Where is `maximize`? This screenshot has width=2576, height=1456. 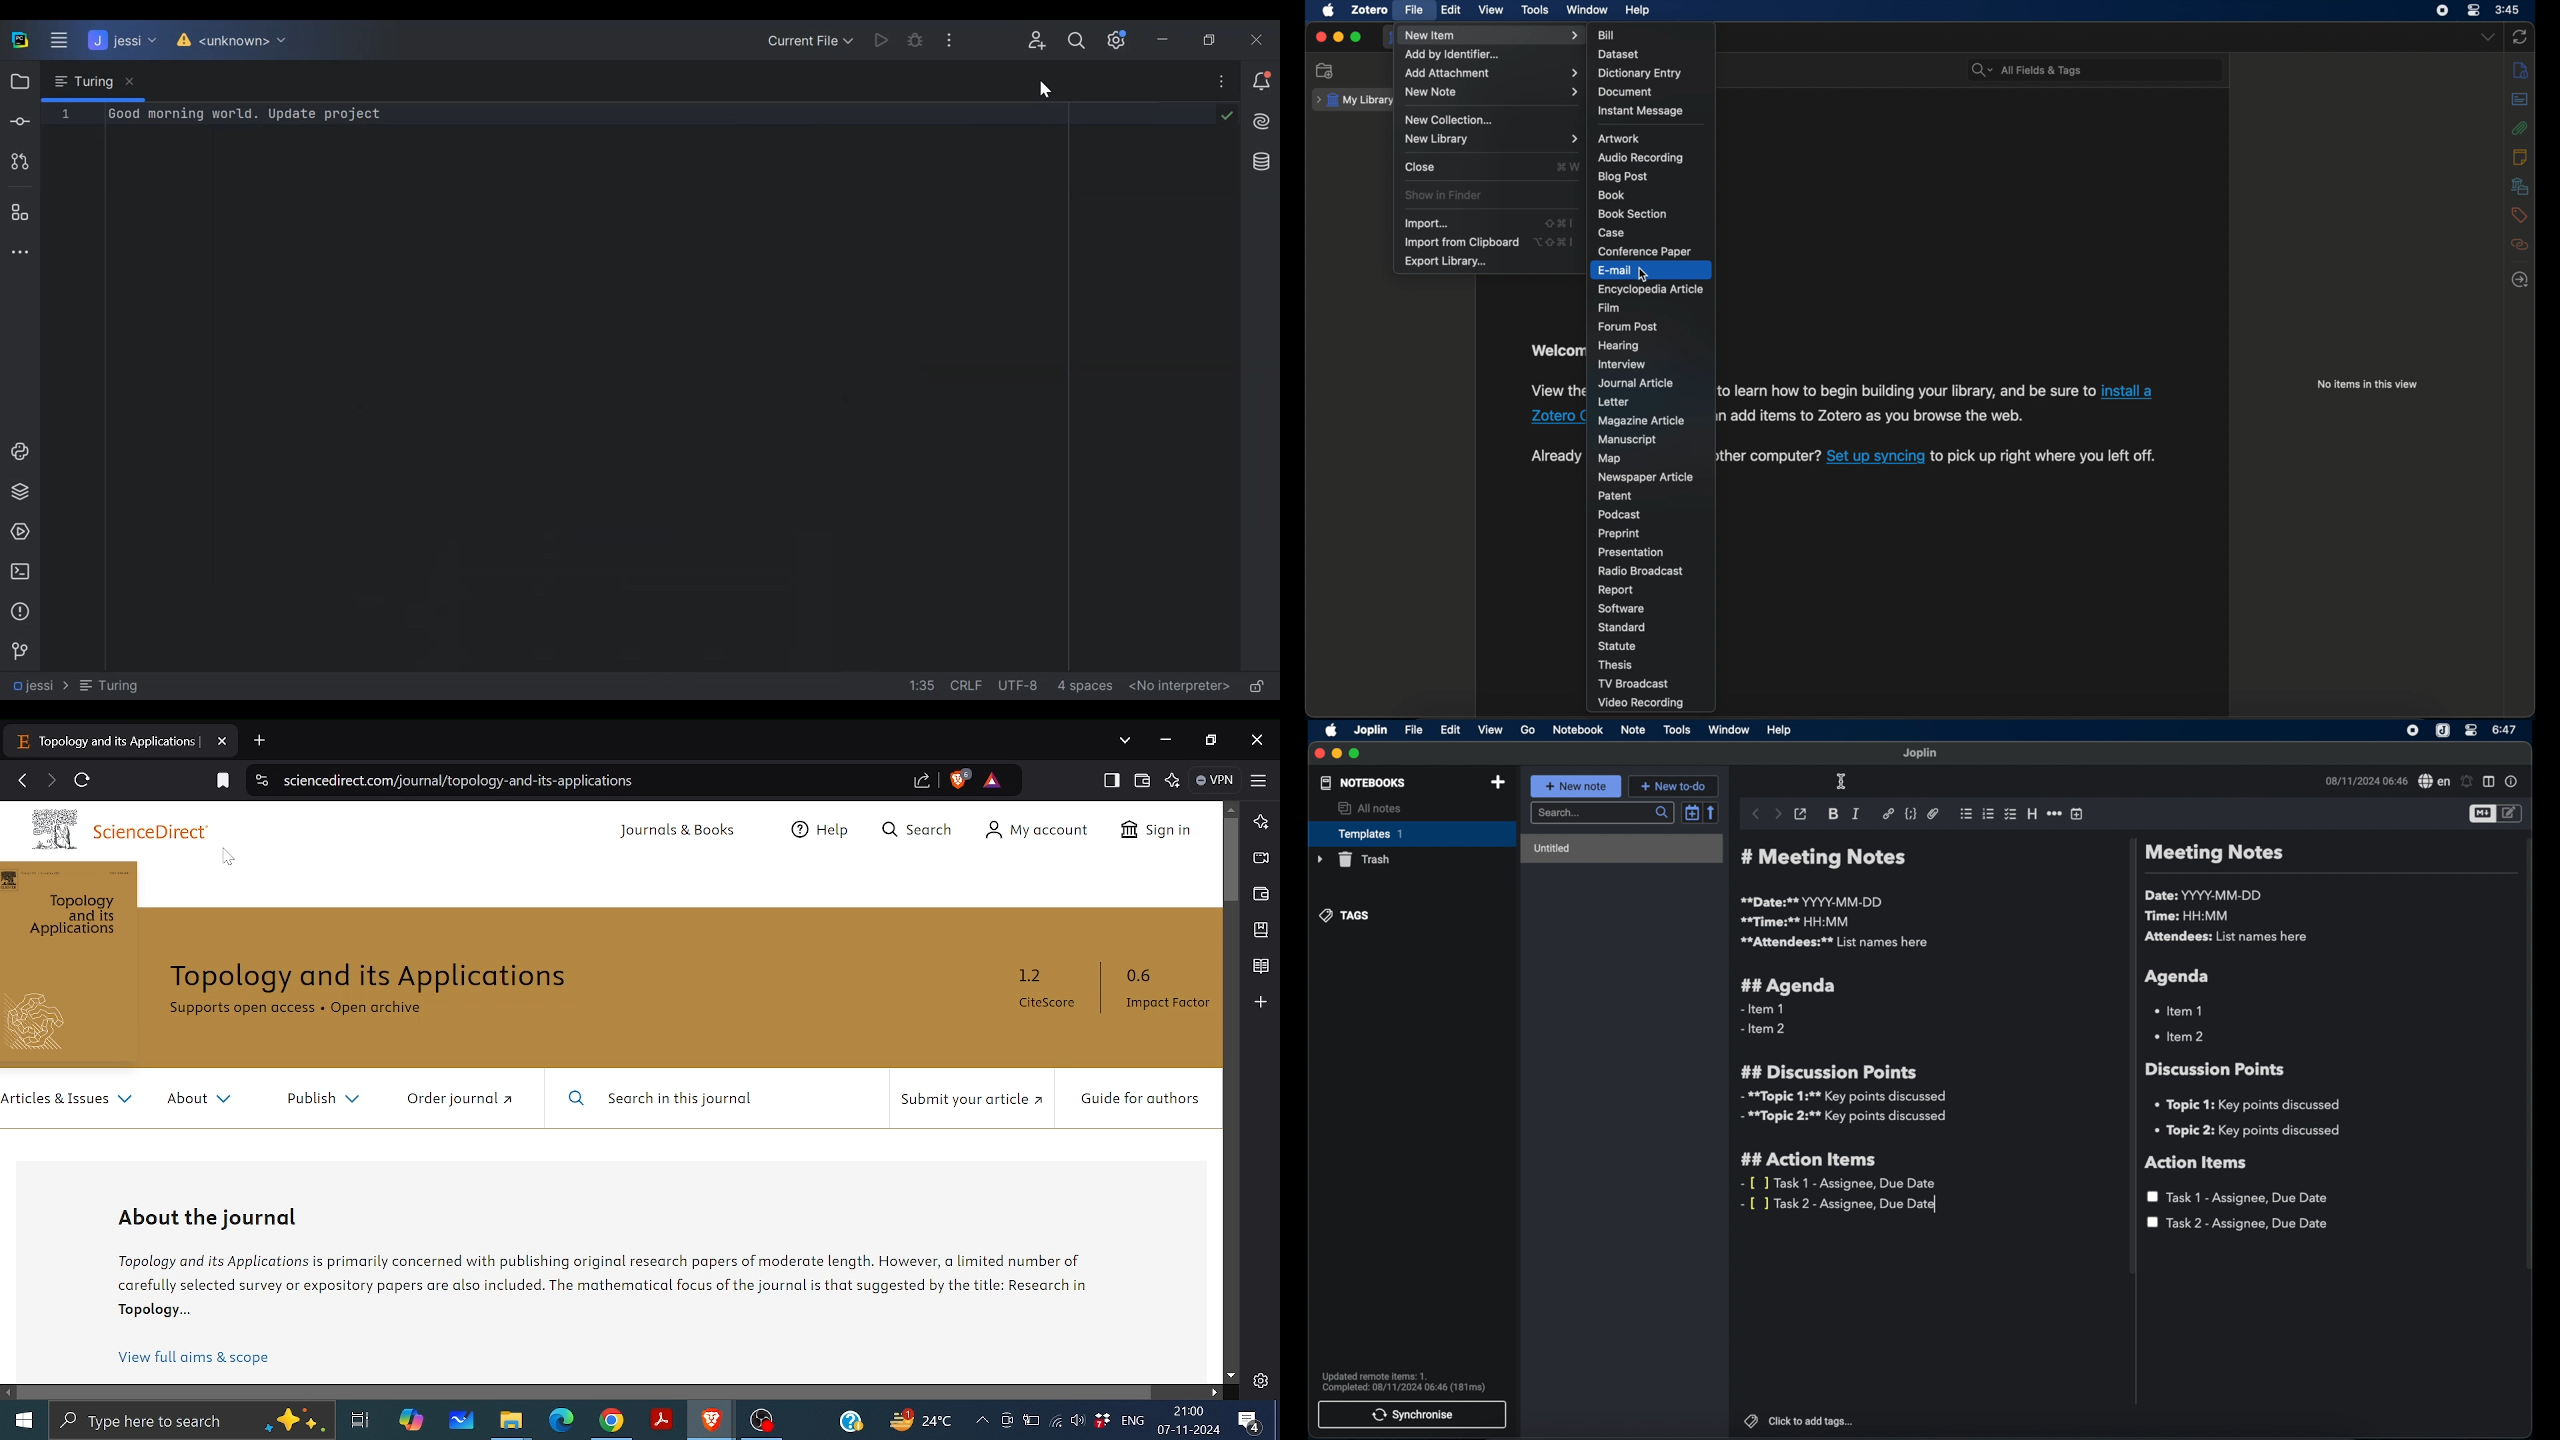 maximize is located at coordinates (1357, 37).